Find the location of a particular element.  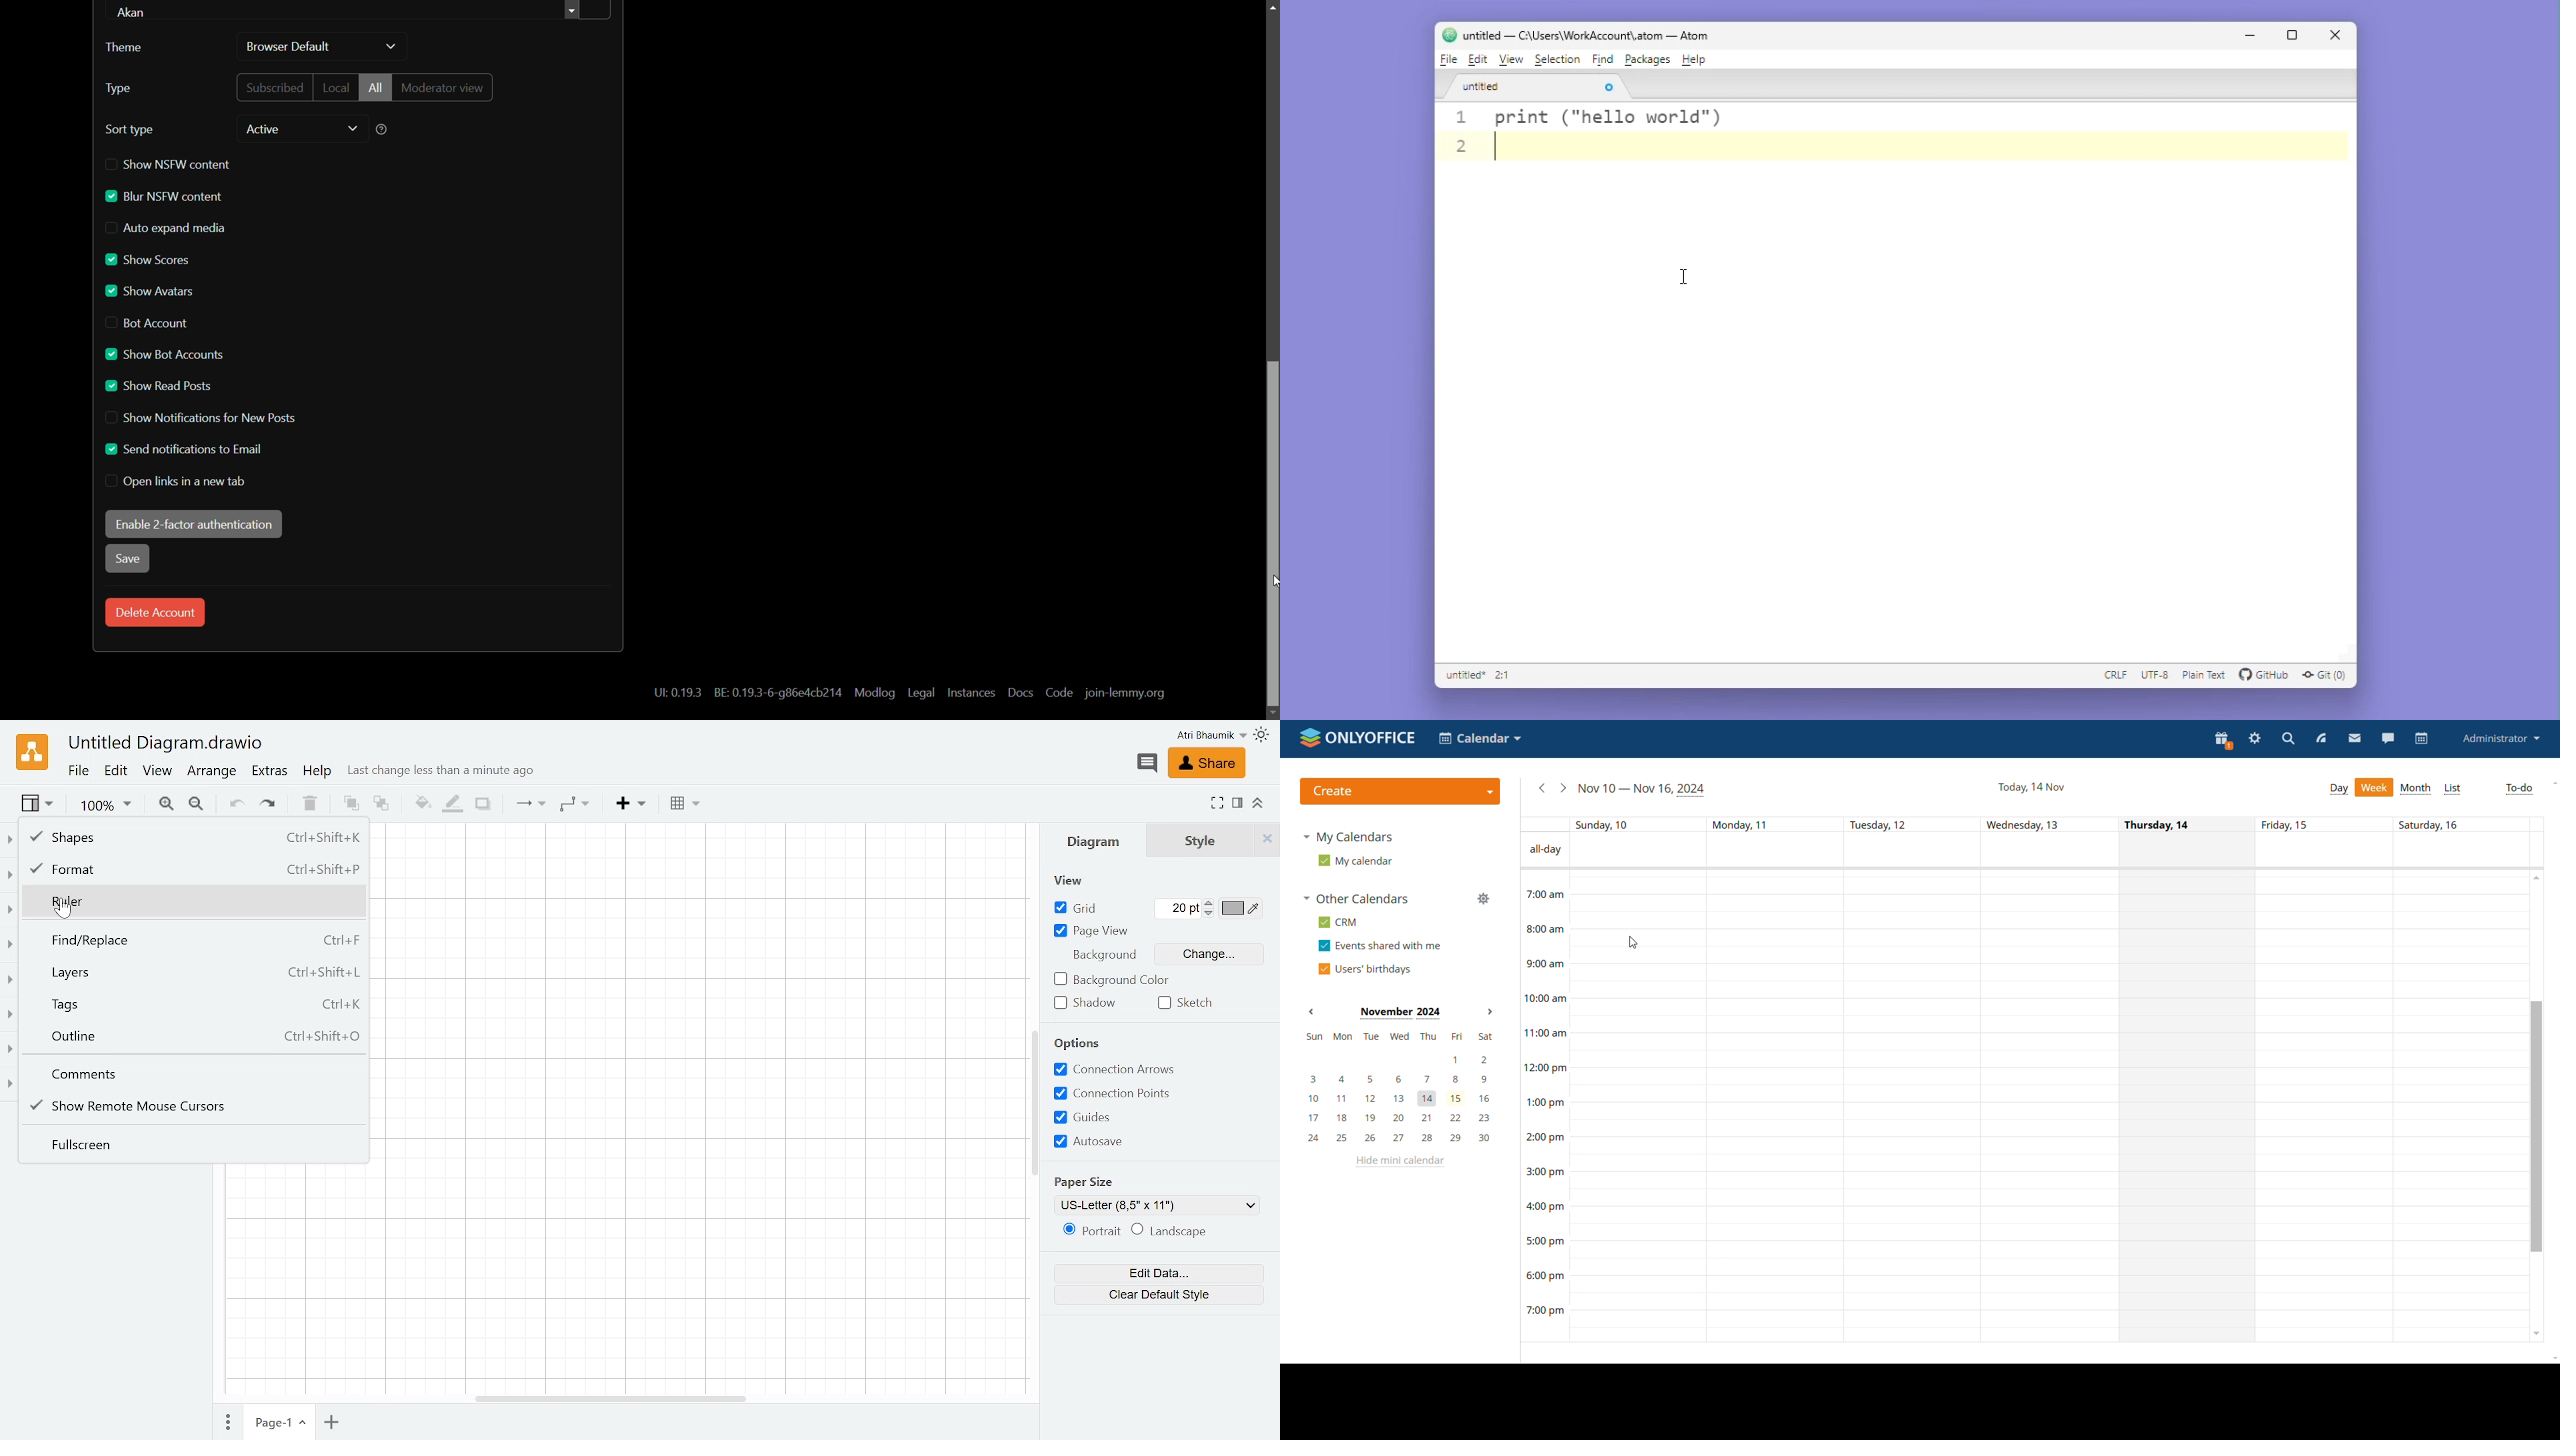

help is located at coordinates (318, 772).